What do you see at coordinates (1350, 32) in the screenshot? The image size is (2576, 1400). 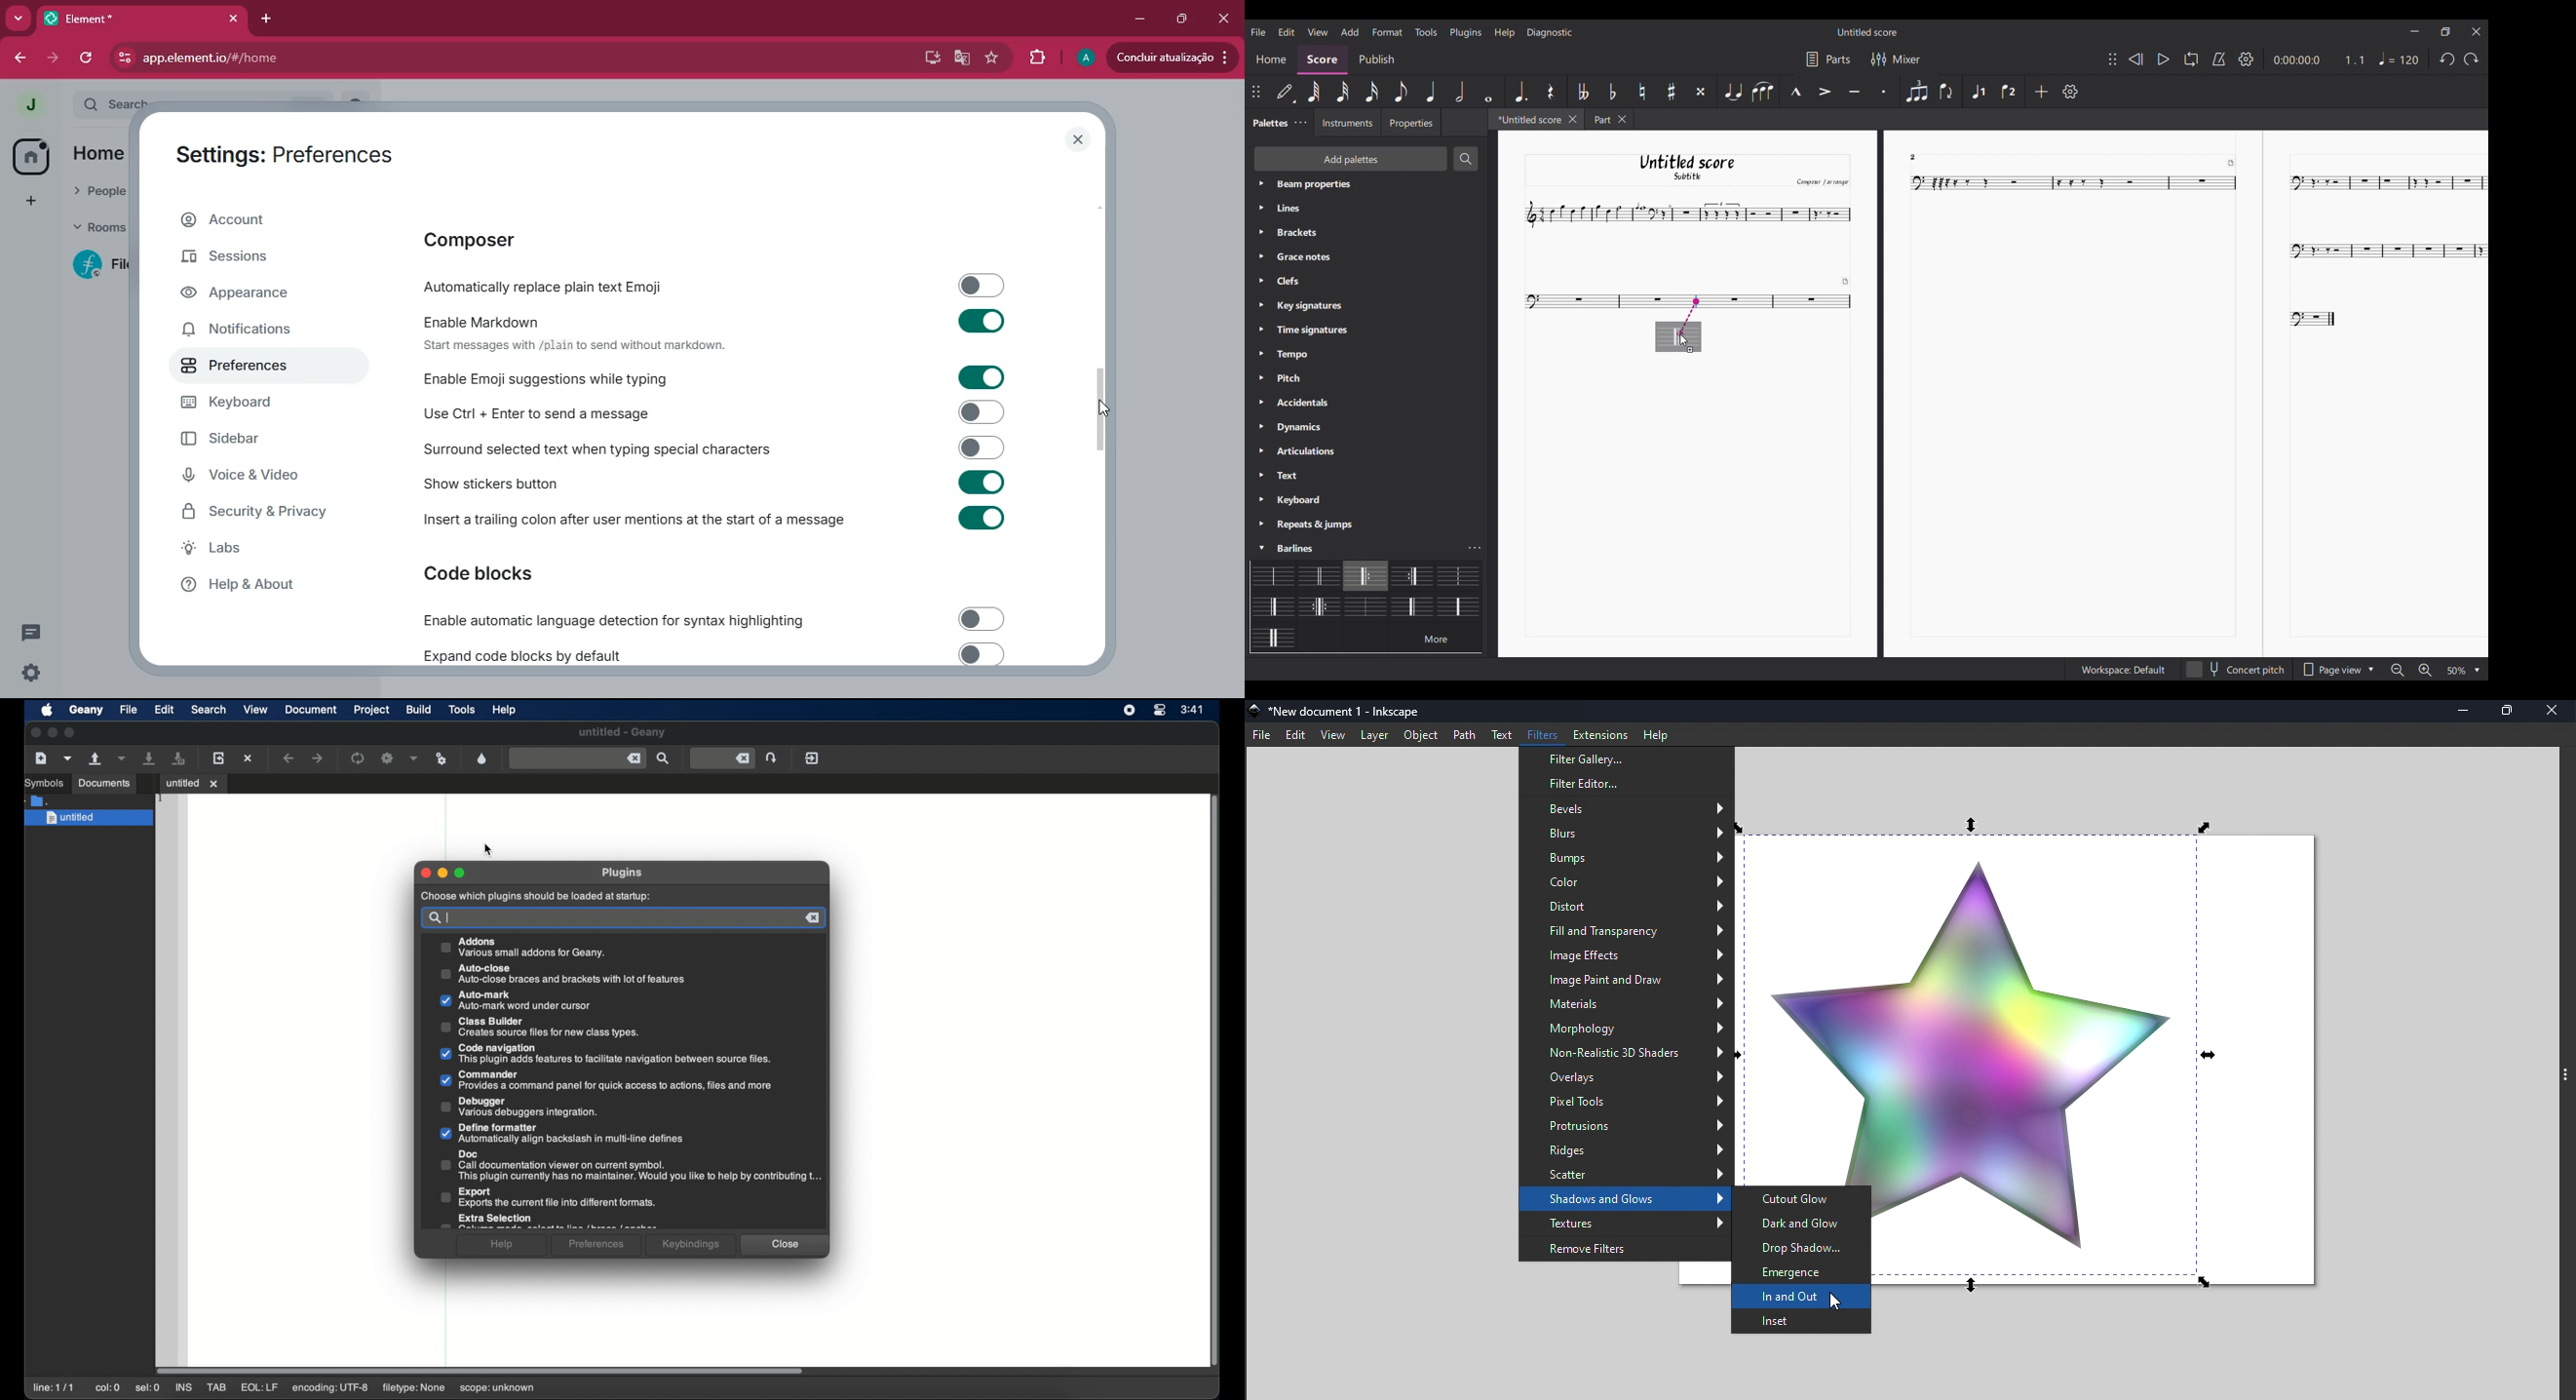 I see `Add menu` at bounding box center [1350, 32].